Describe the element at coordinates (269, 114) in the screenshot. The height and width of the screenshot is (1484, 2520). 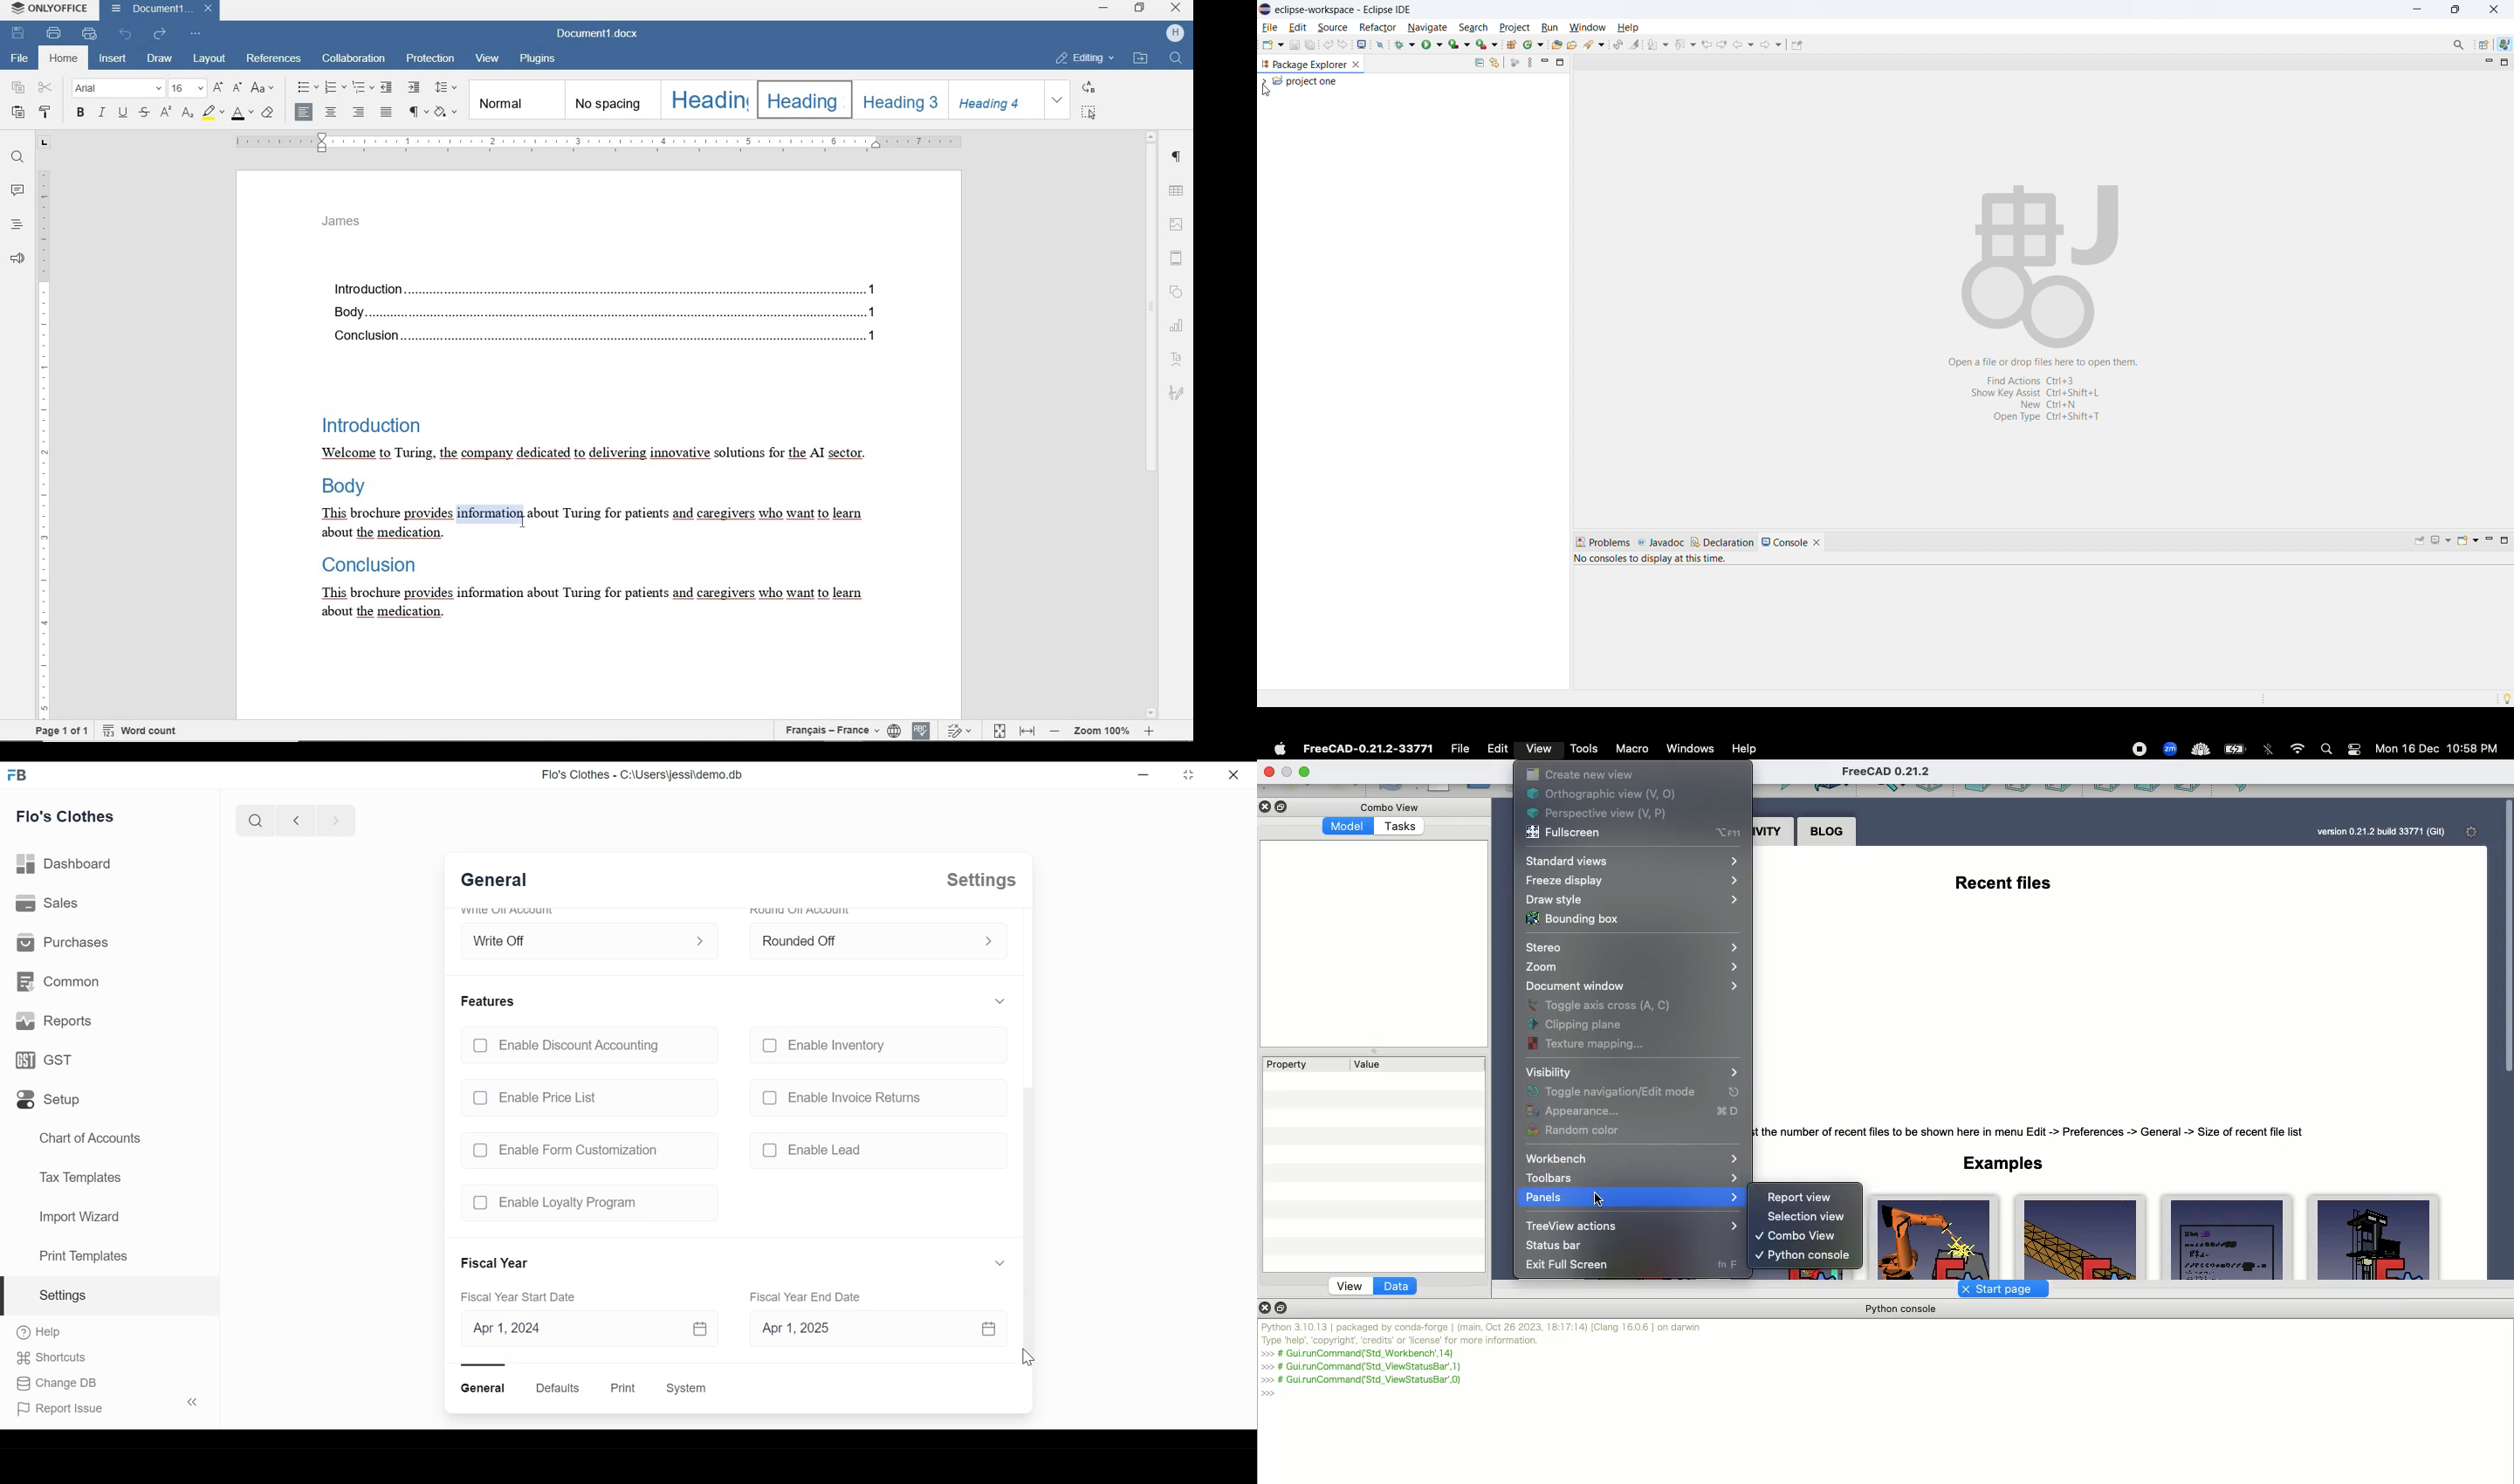
I see `CLEAR STYLE` at that location.